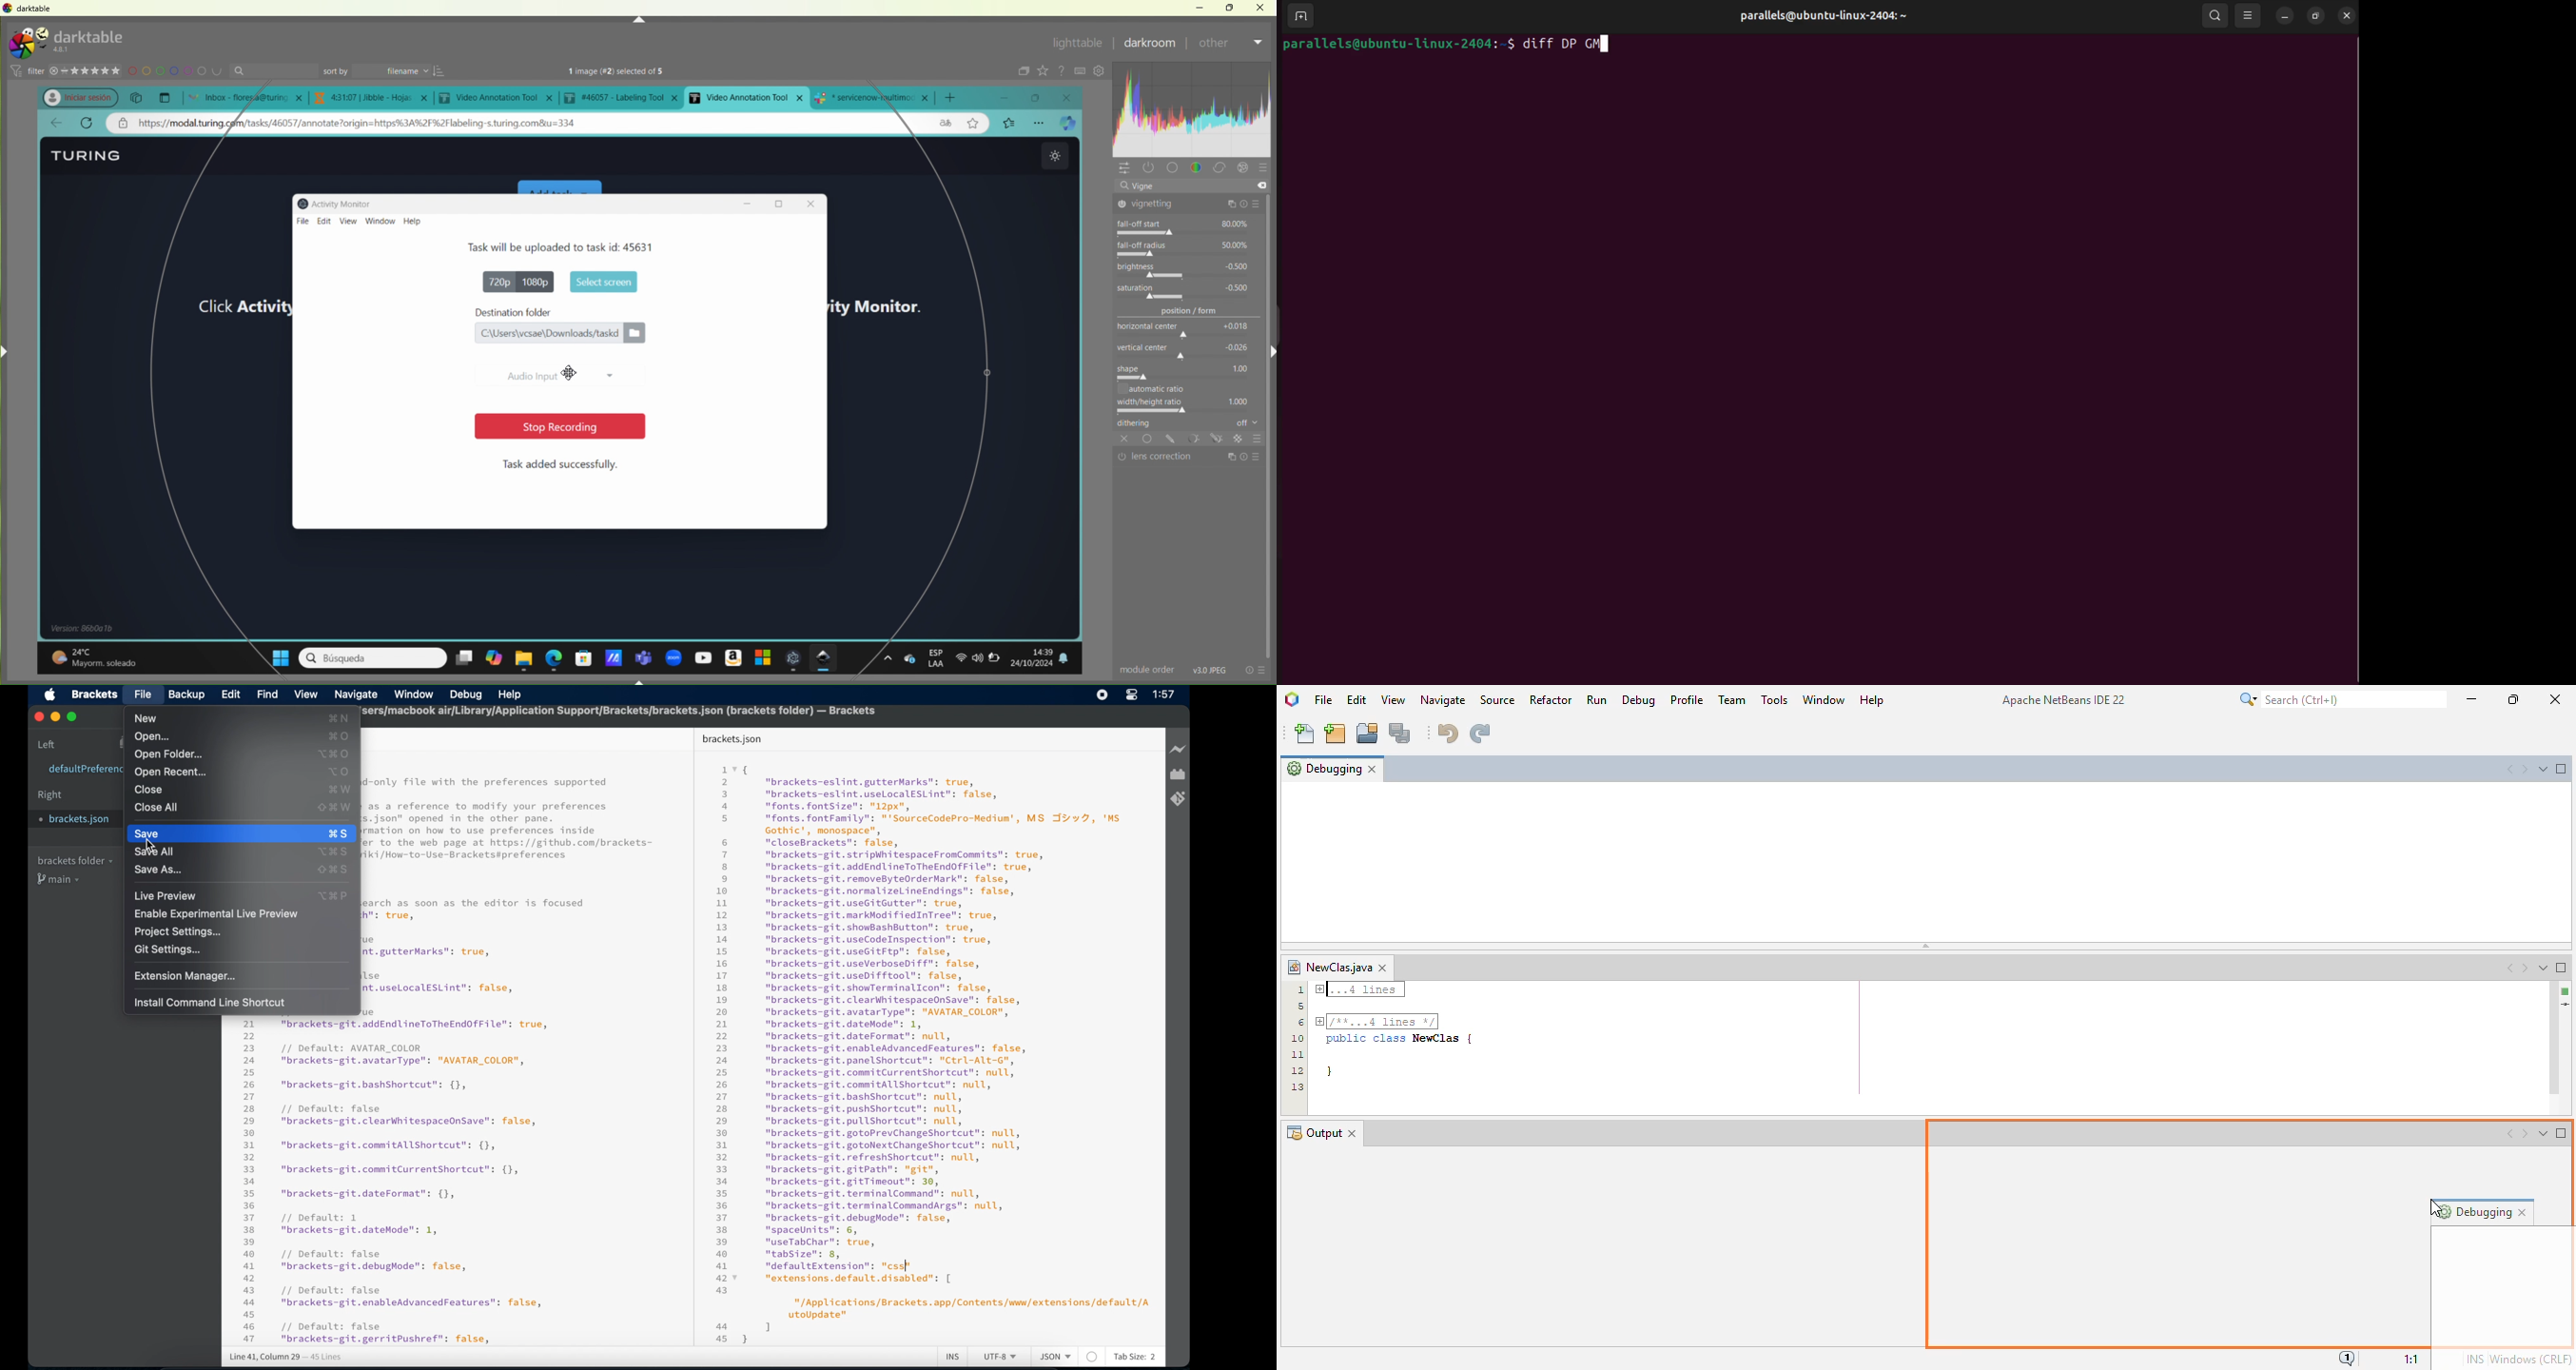 The width and height of the screenshot is (2576, 1372). What do you see at coordinates (1872, 698) in the screenshot?
I see `help` at bounding box center [1872, 698].